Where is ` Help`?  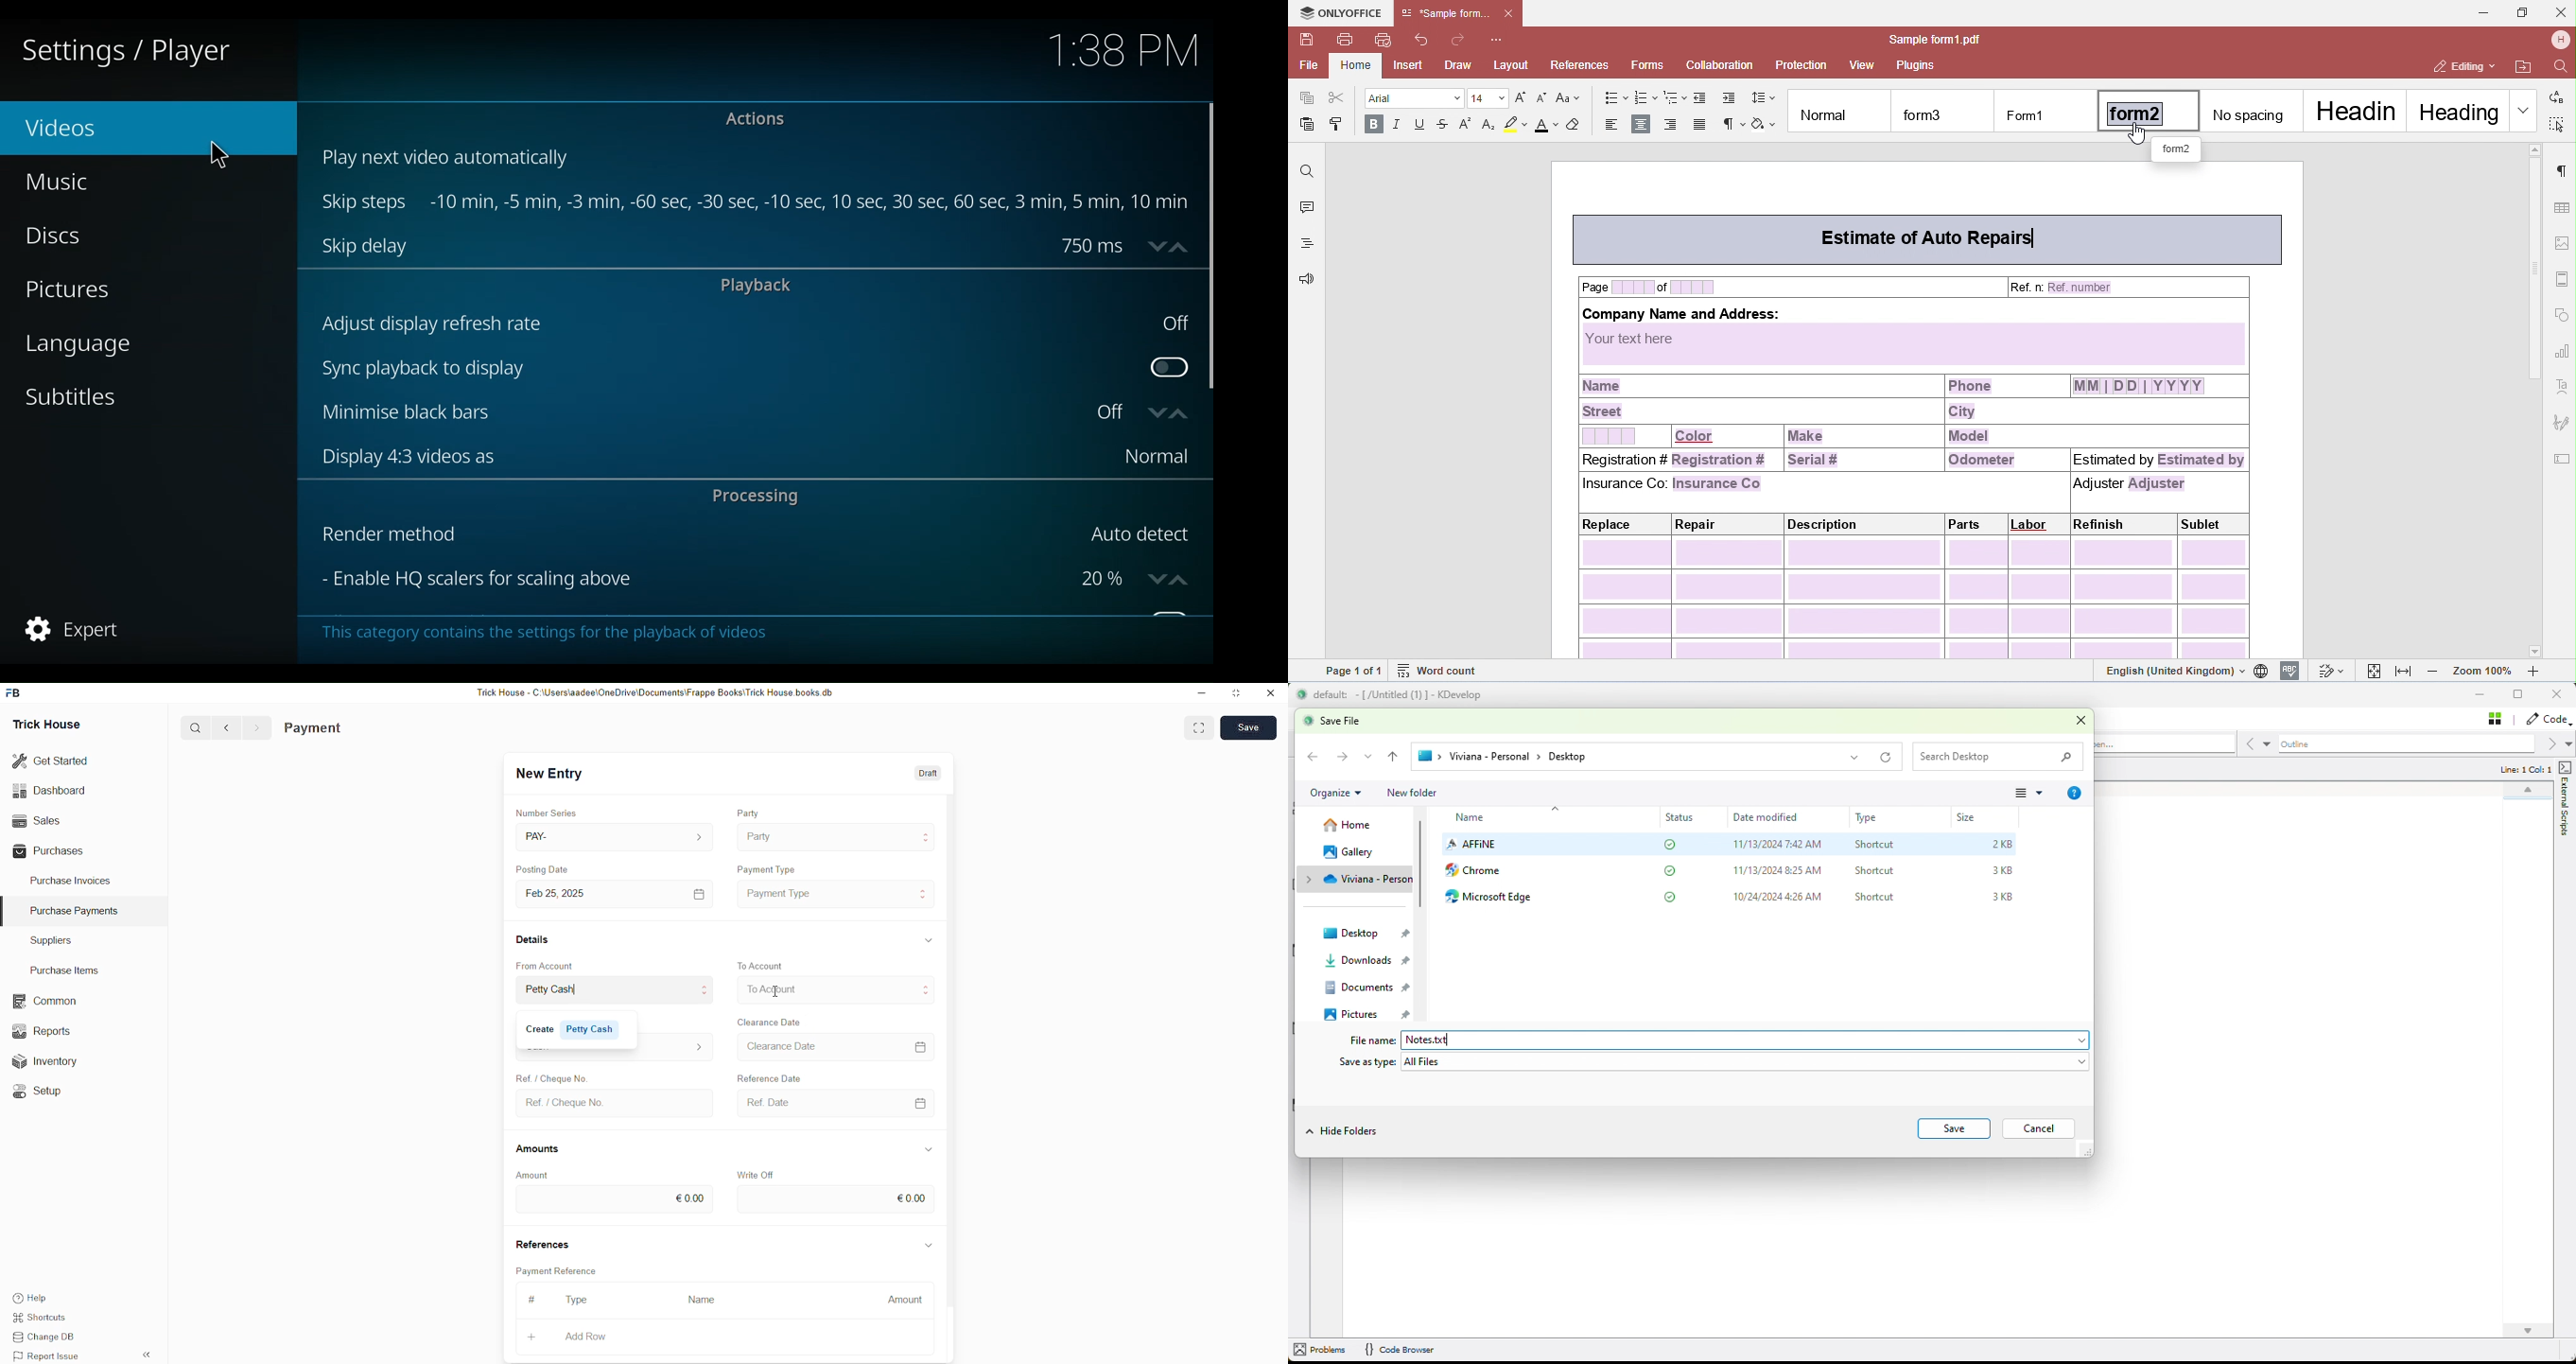  Help is located at coordinates (50, 1297).